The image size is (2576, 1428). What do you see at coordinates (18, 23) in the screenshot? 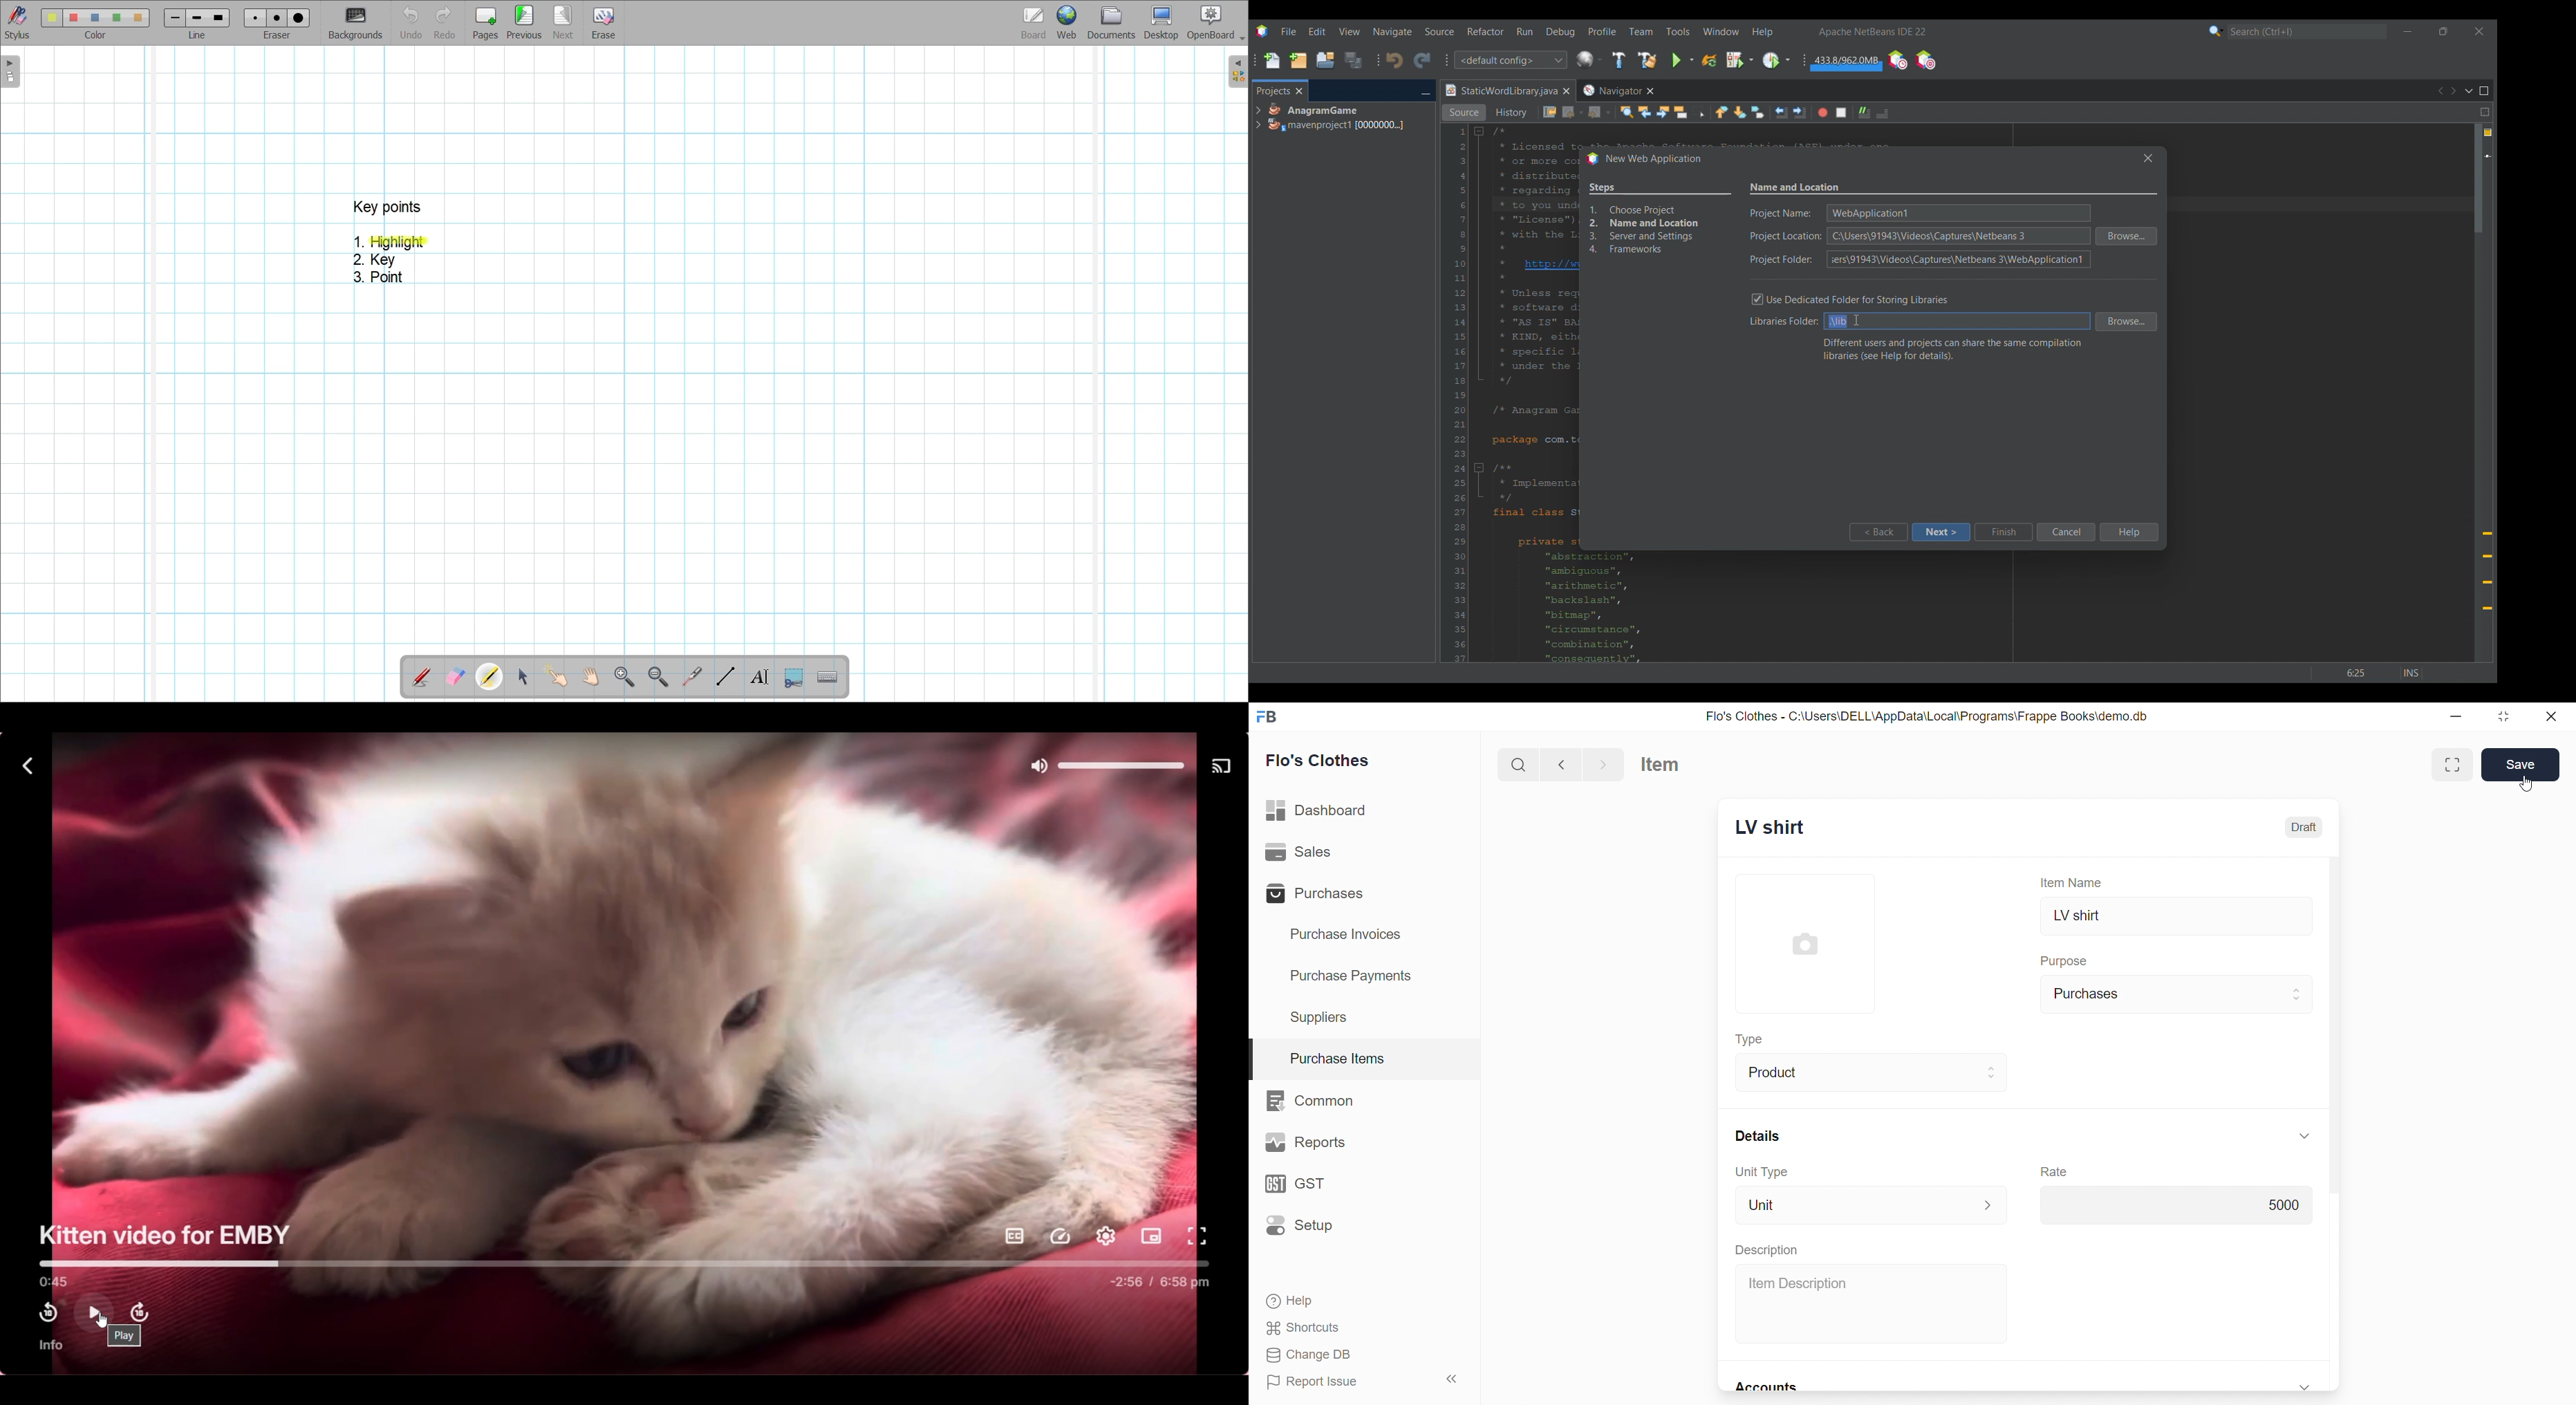
I see `Stylus menu at the bottom of the page` at bounding box center [18, 23].